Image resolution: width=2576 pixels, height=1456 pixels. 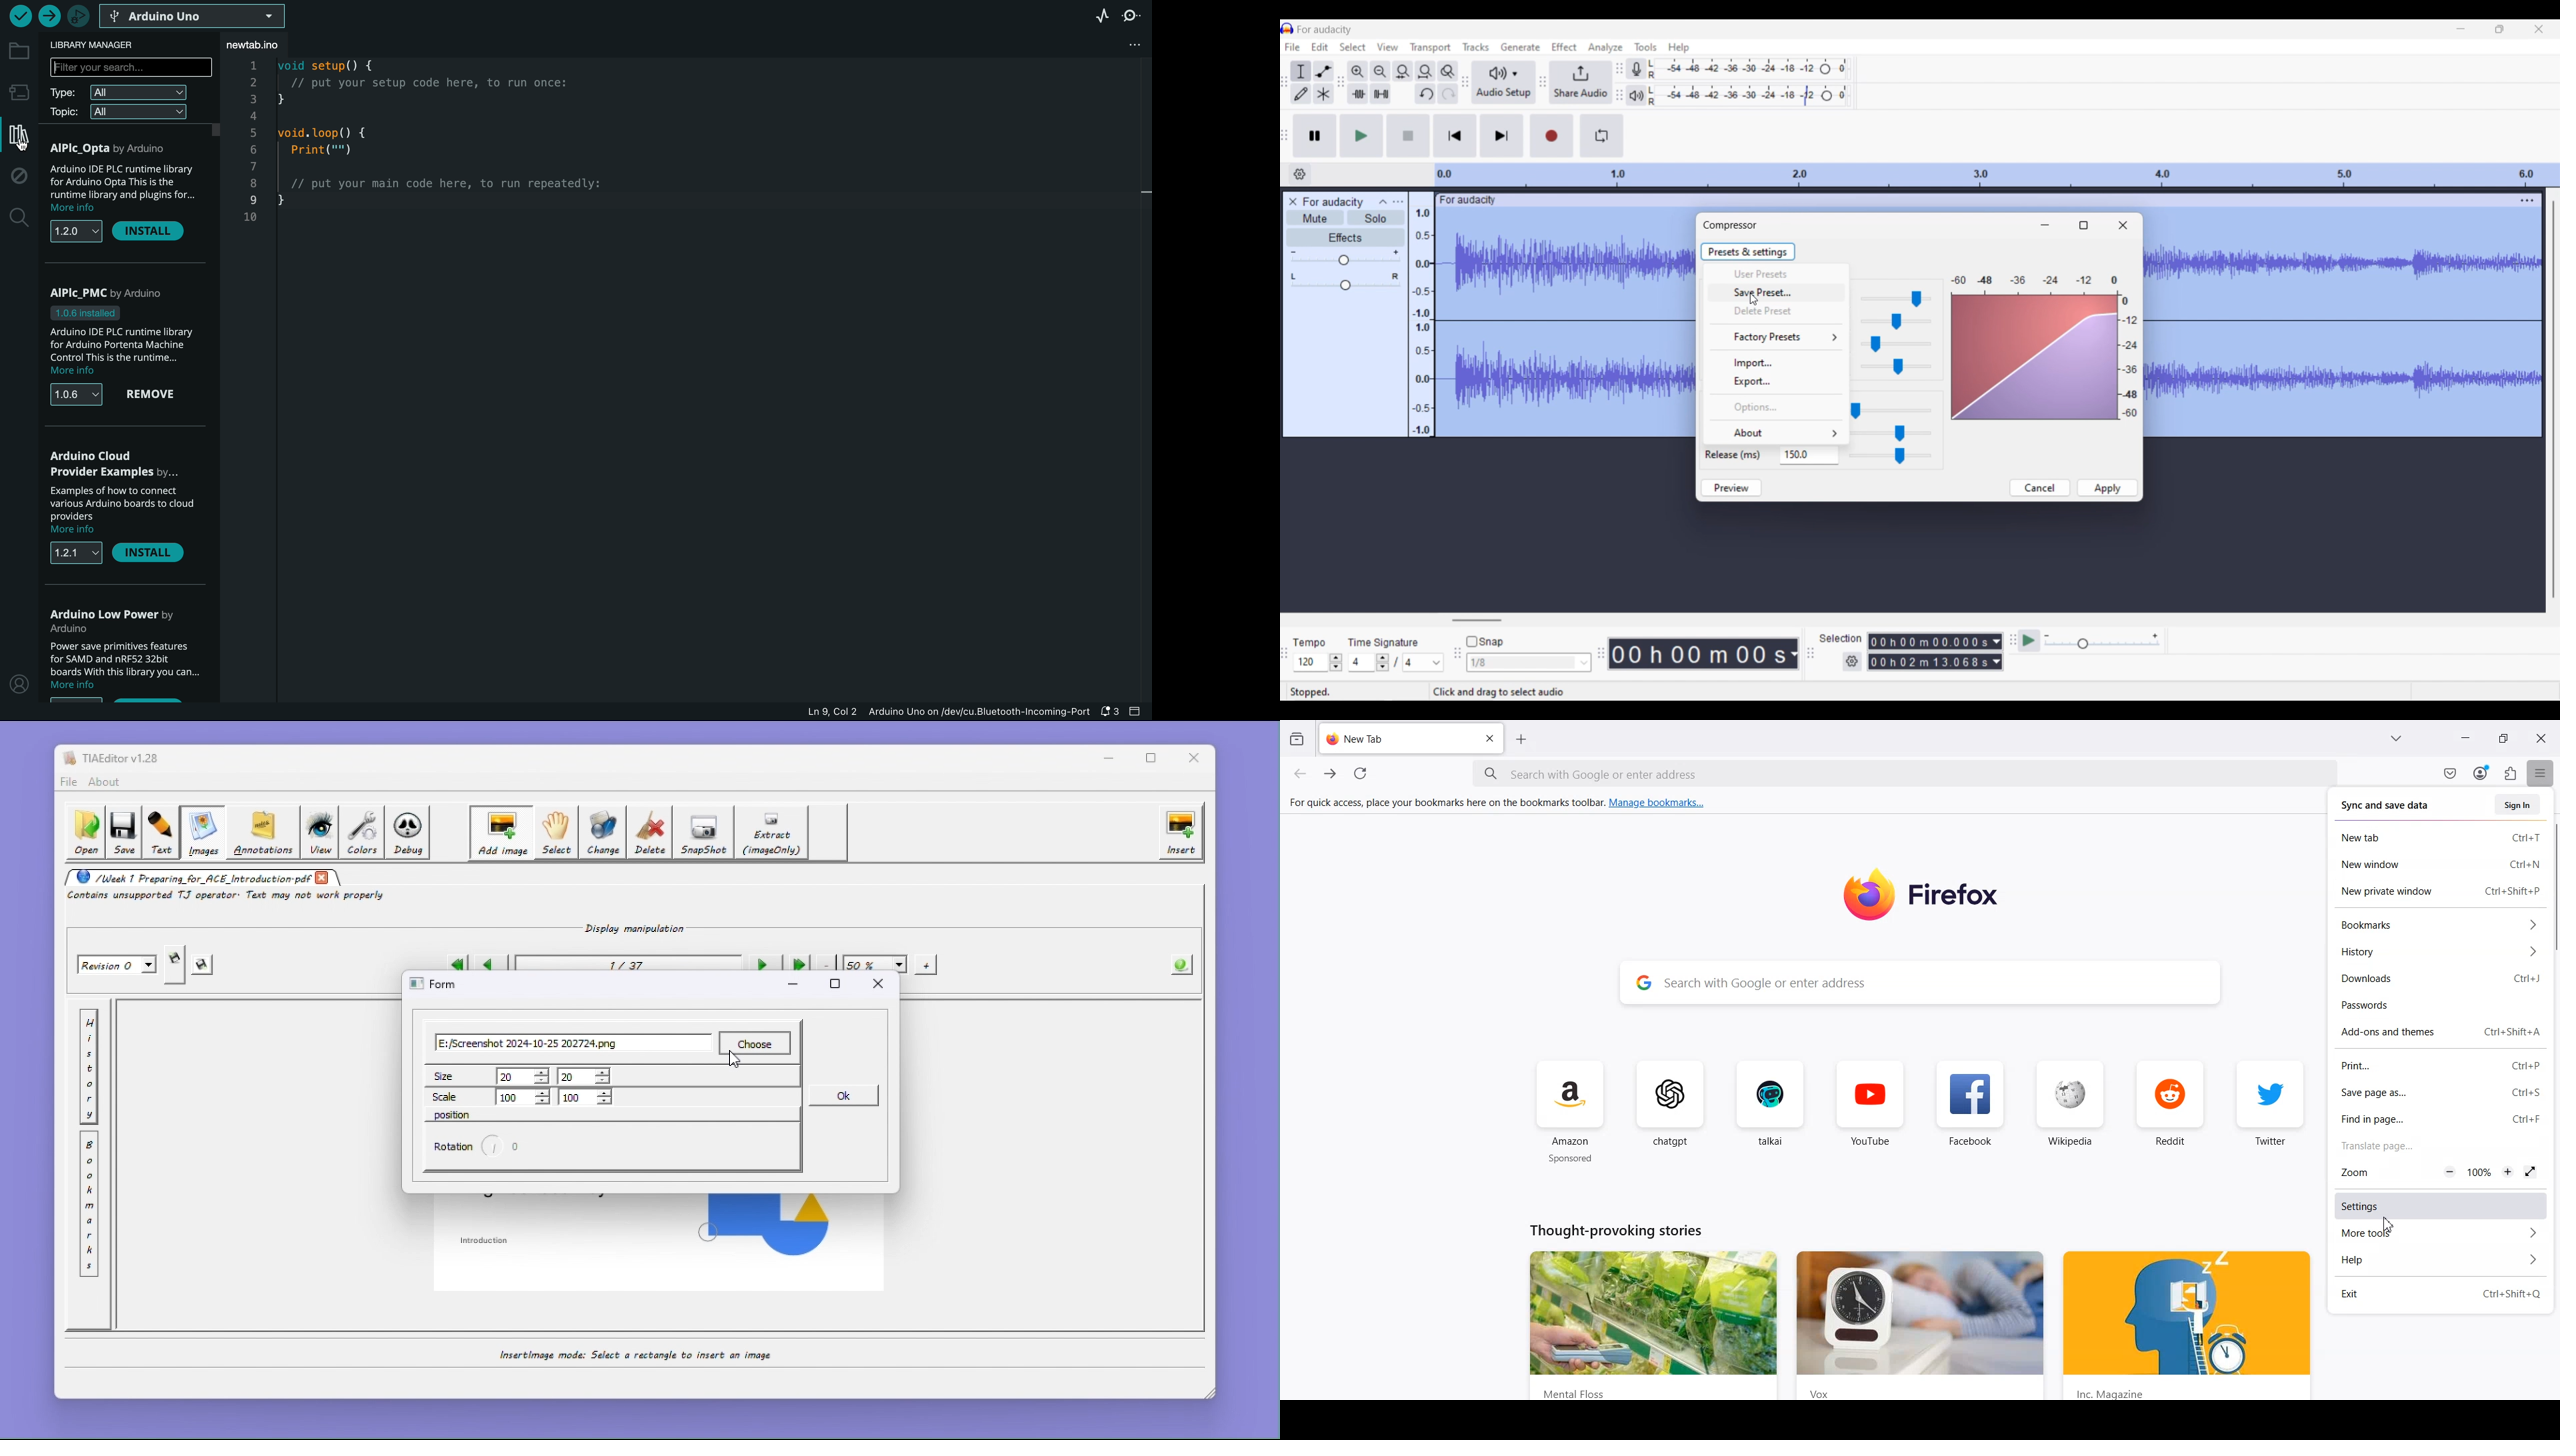 What do you see at coordinates (229, 897) in the screenshot?
I see `Contains unsupported TJ operator. Text may not work properly` at bounding box center [229, 897].